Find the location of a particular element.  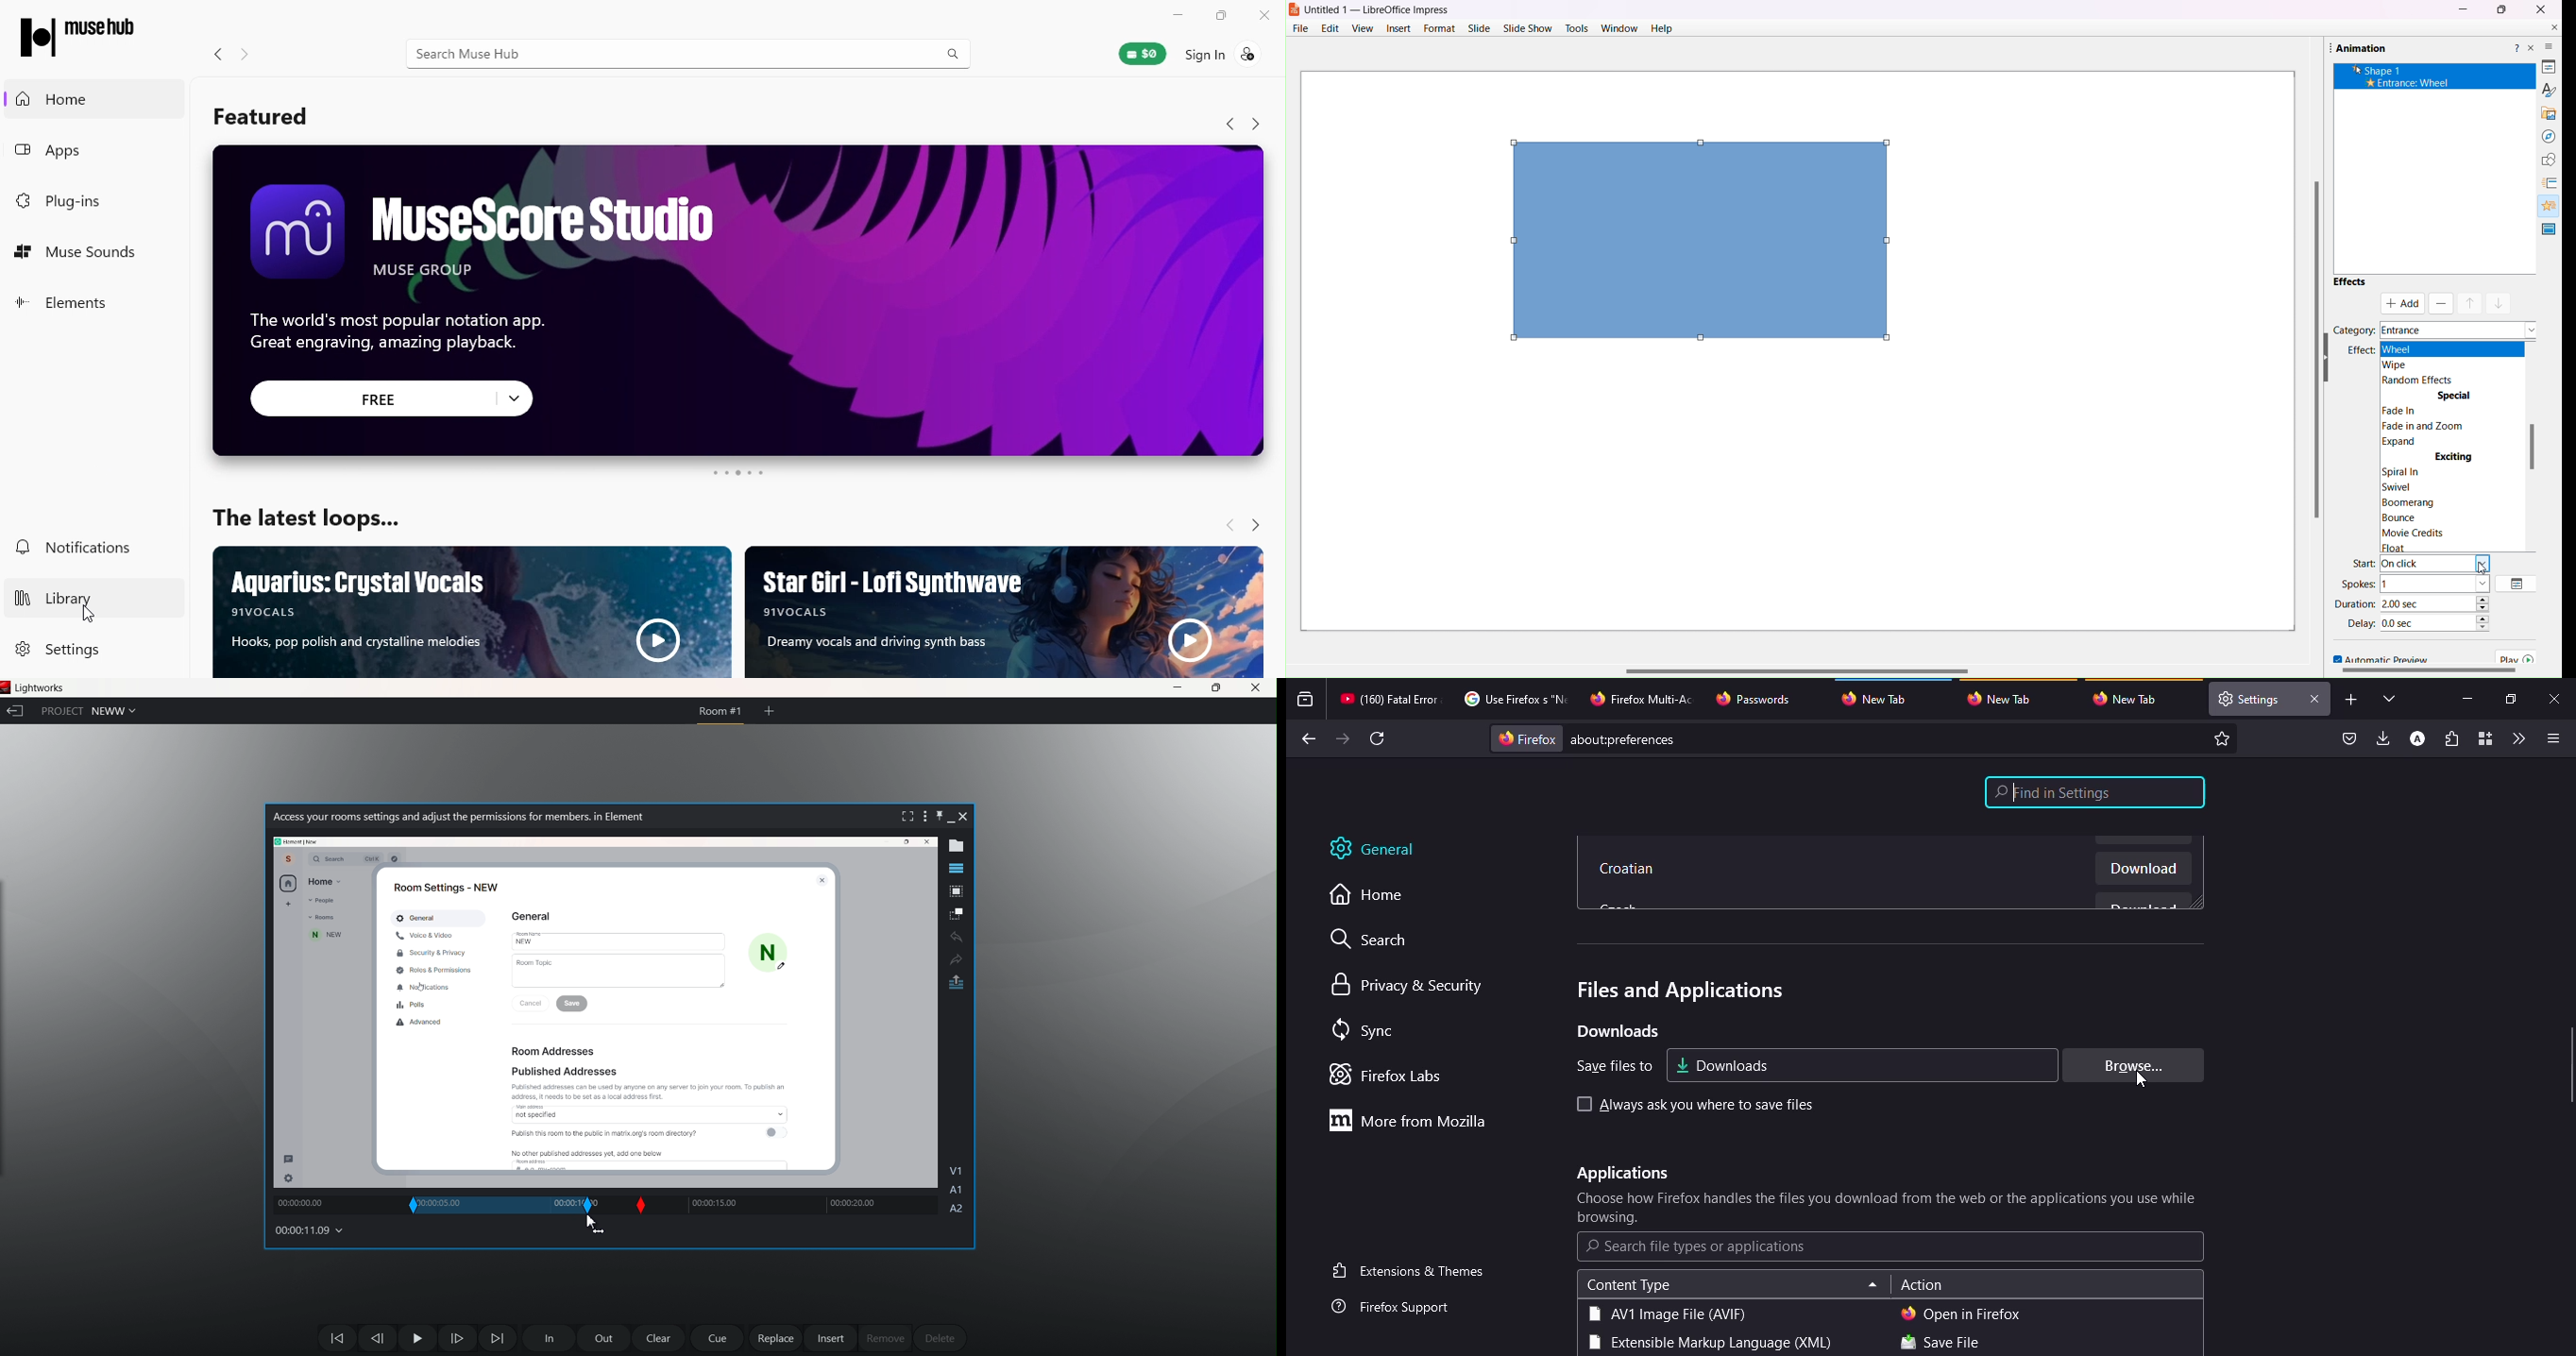

Horizontal Scroll Bar is located at coordinates (1839, 667).